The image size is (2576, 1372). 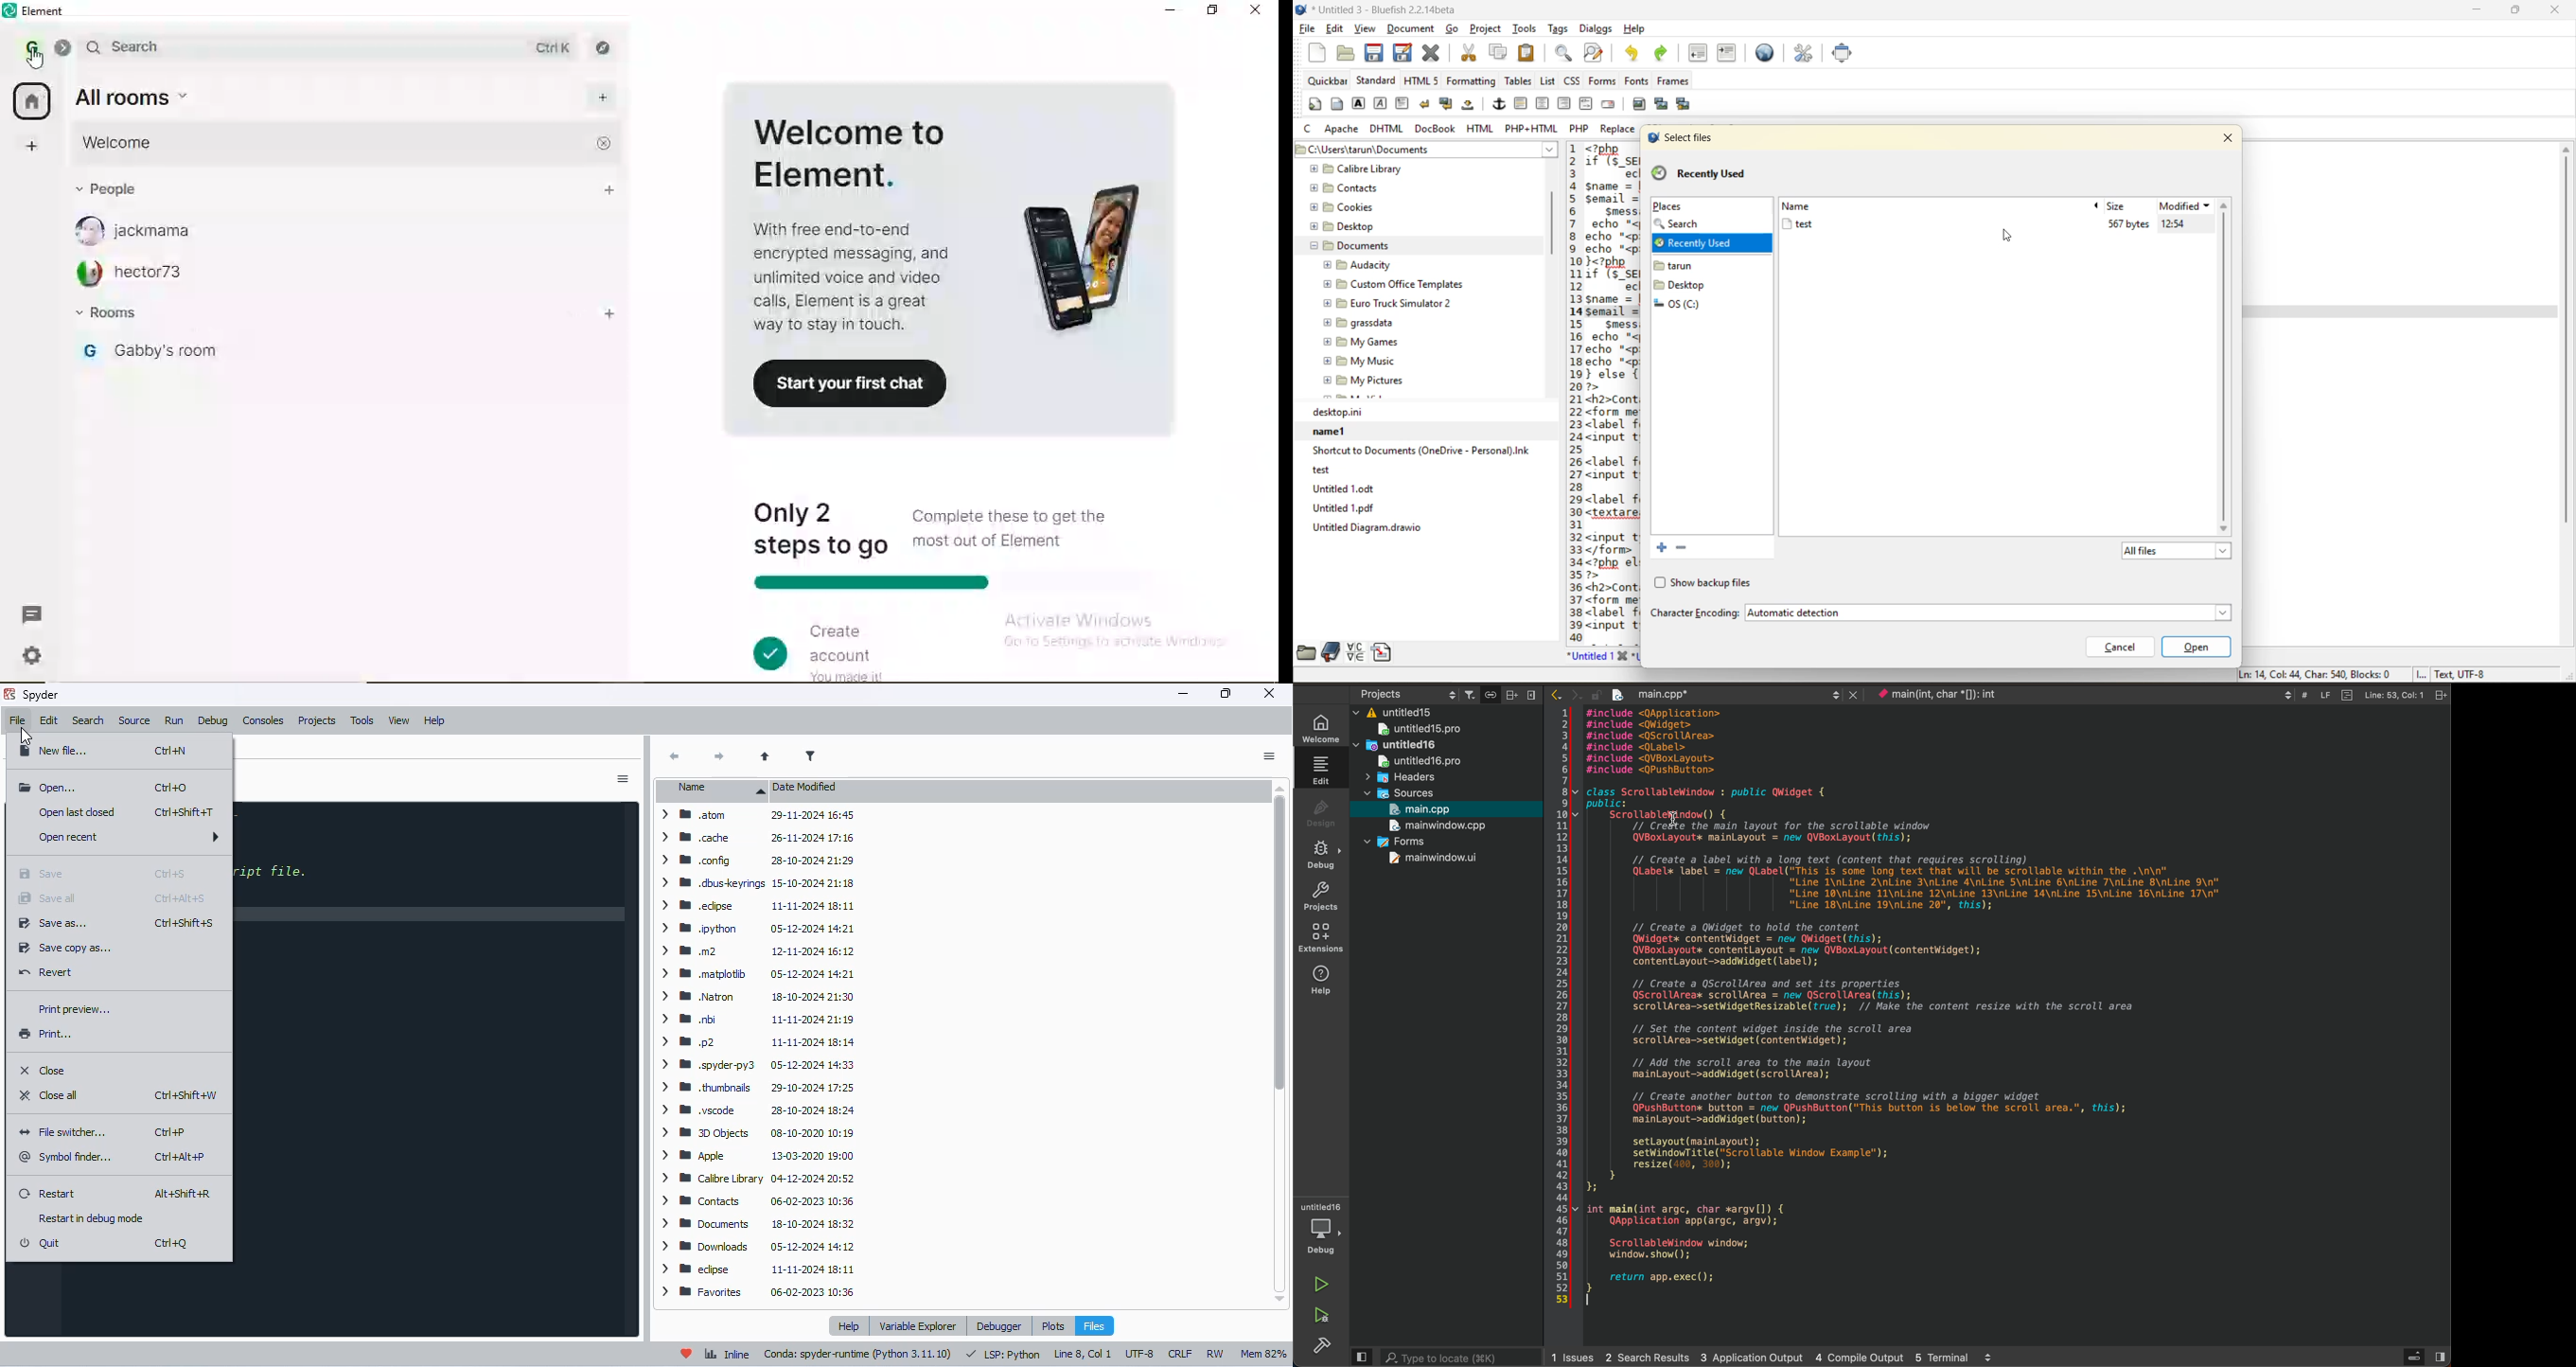 What do you see at coordinates (2362, 675) in the screenshot?
I see `metadata` at bounding box center [2362, 675].